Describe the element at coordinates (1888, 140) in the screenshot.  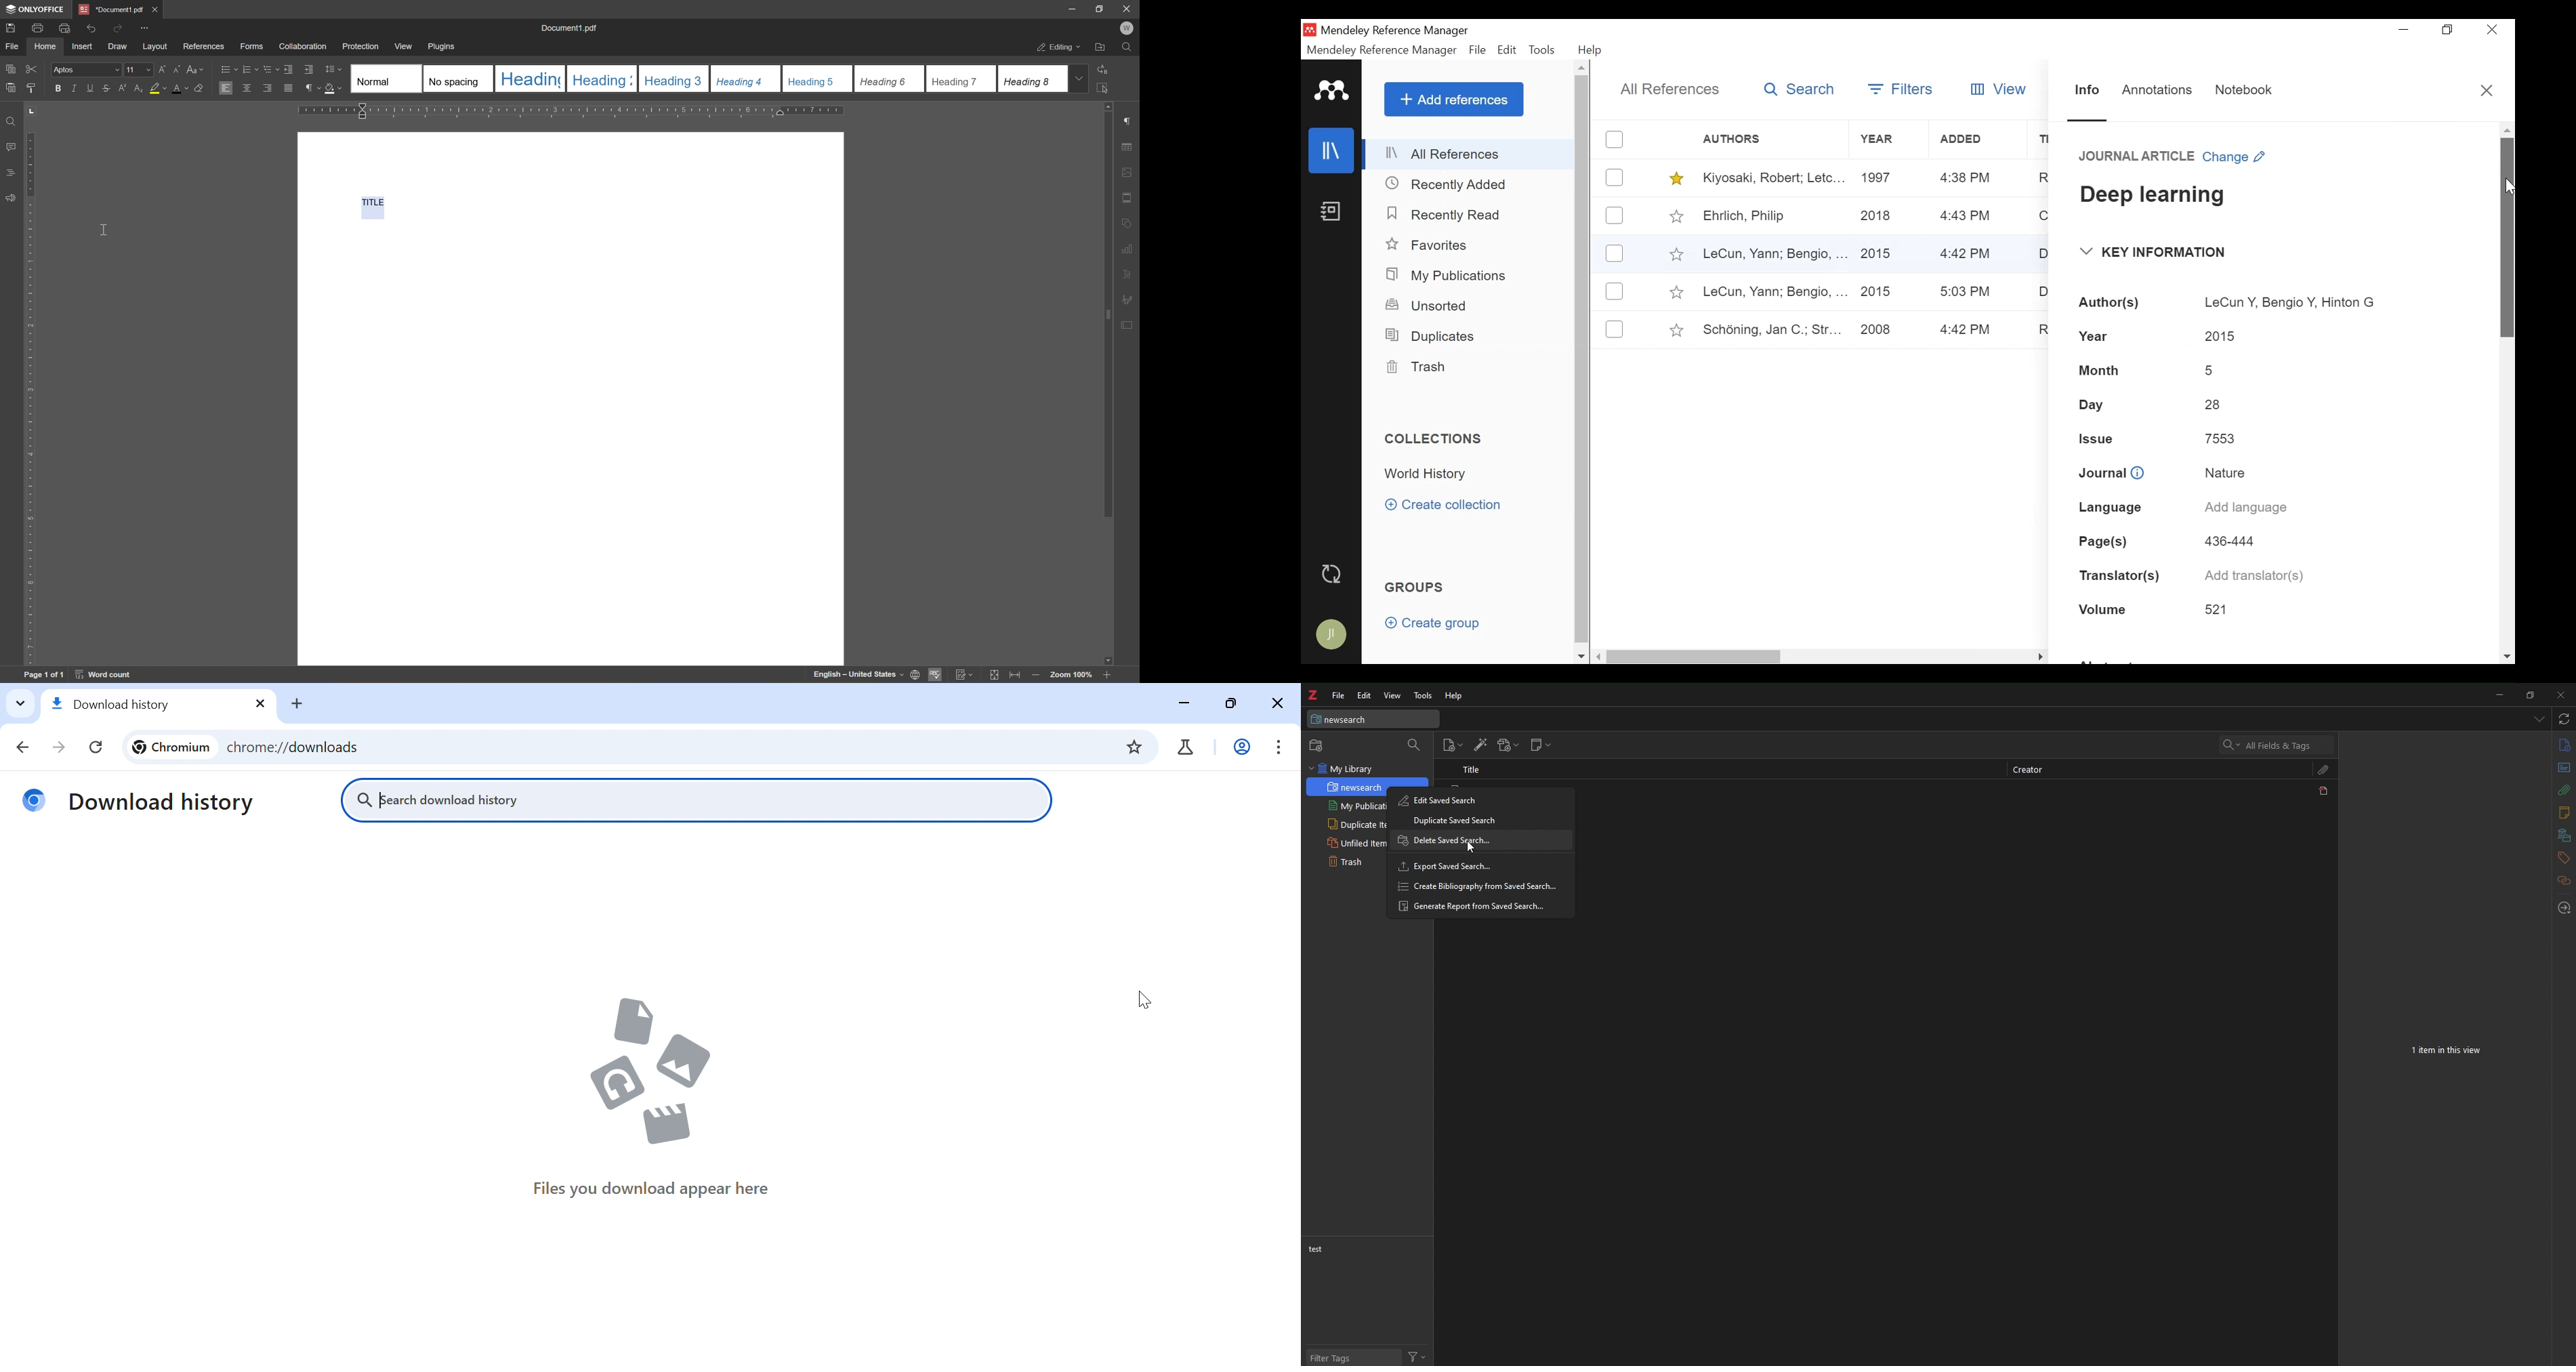
I see `Year` at that location.